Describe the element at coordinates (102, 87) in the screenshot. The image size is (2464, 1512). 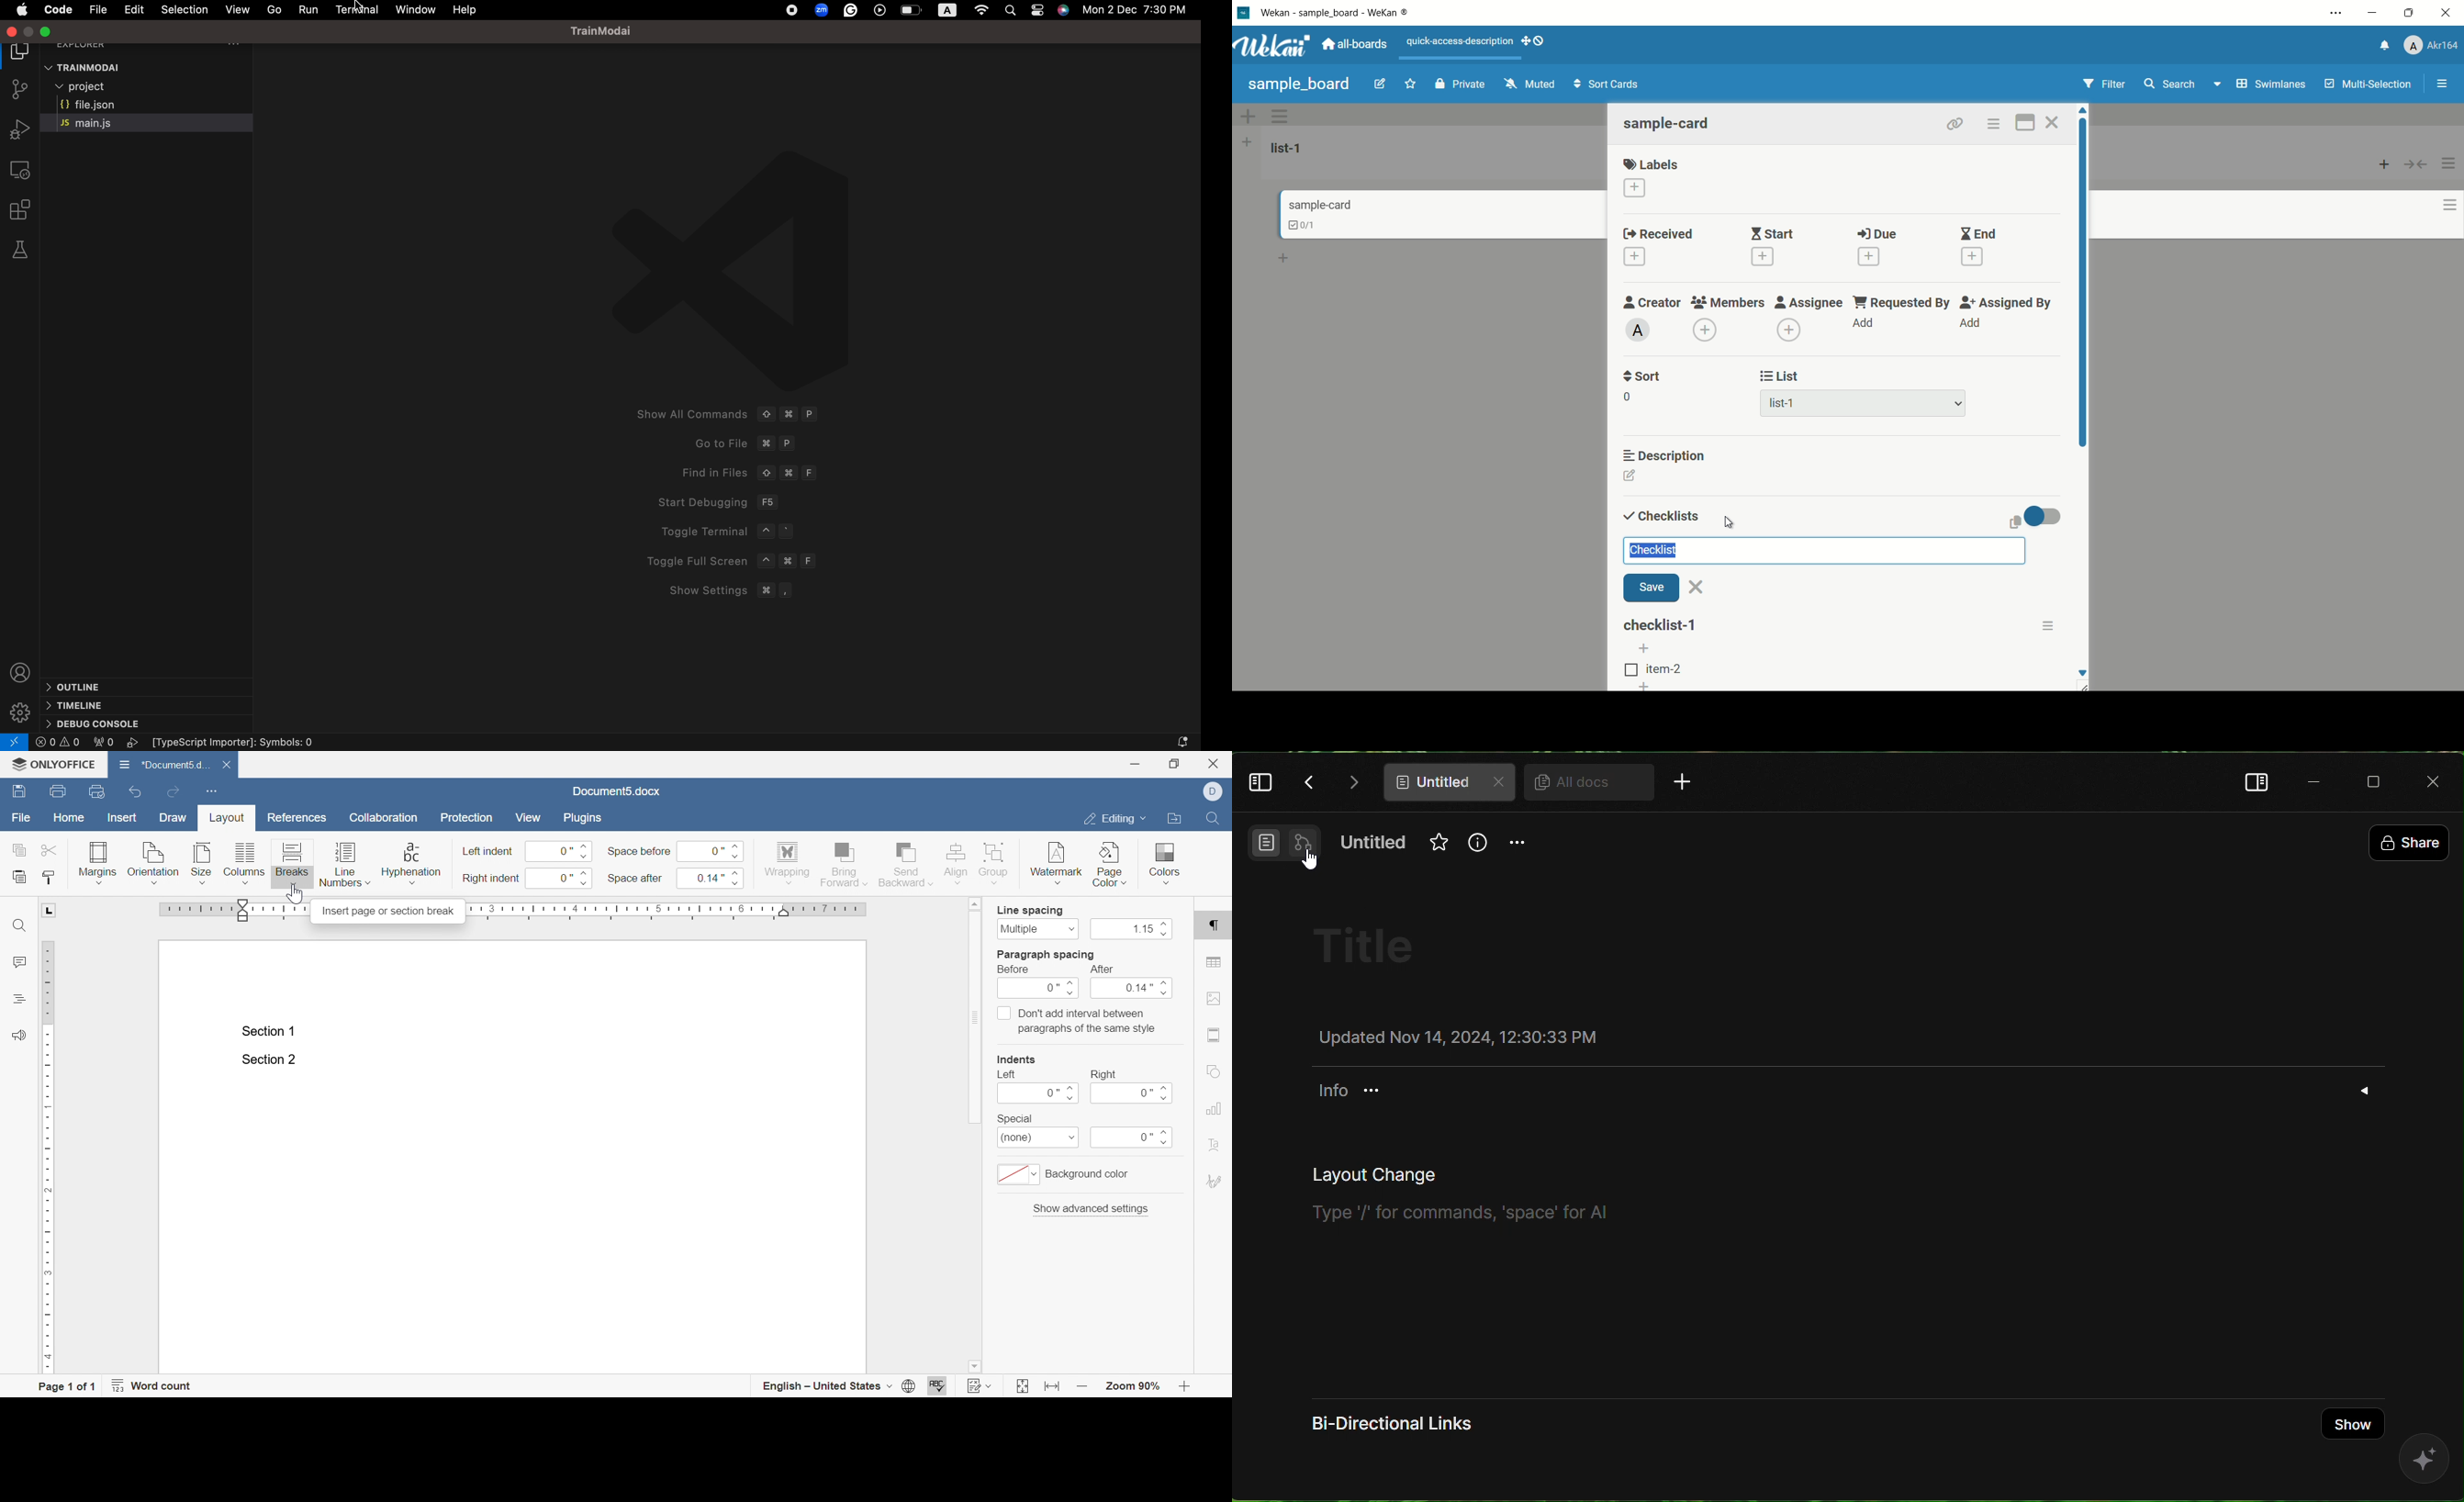
I see `projects` at that location.